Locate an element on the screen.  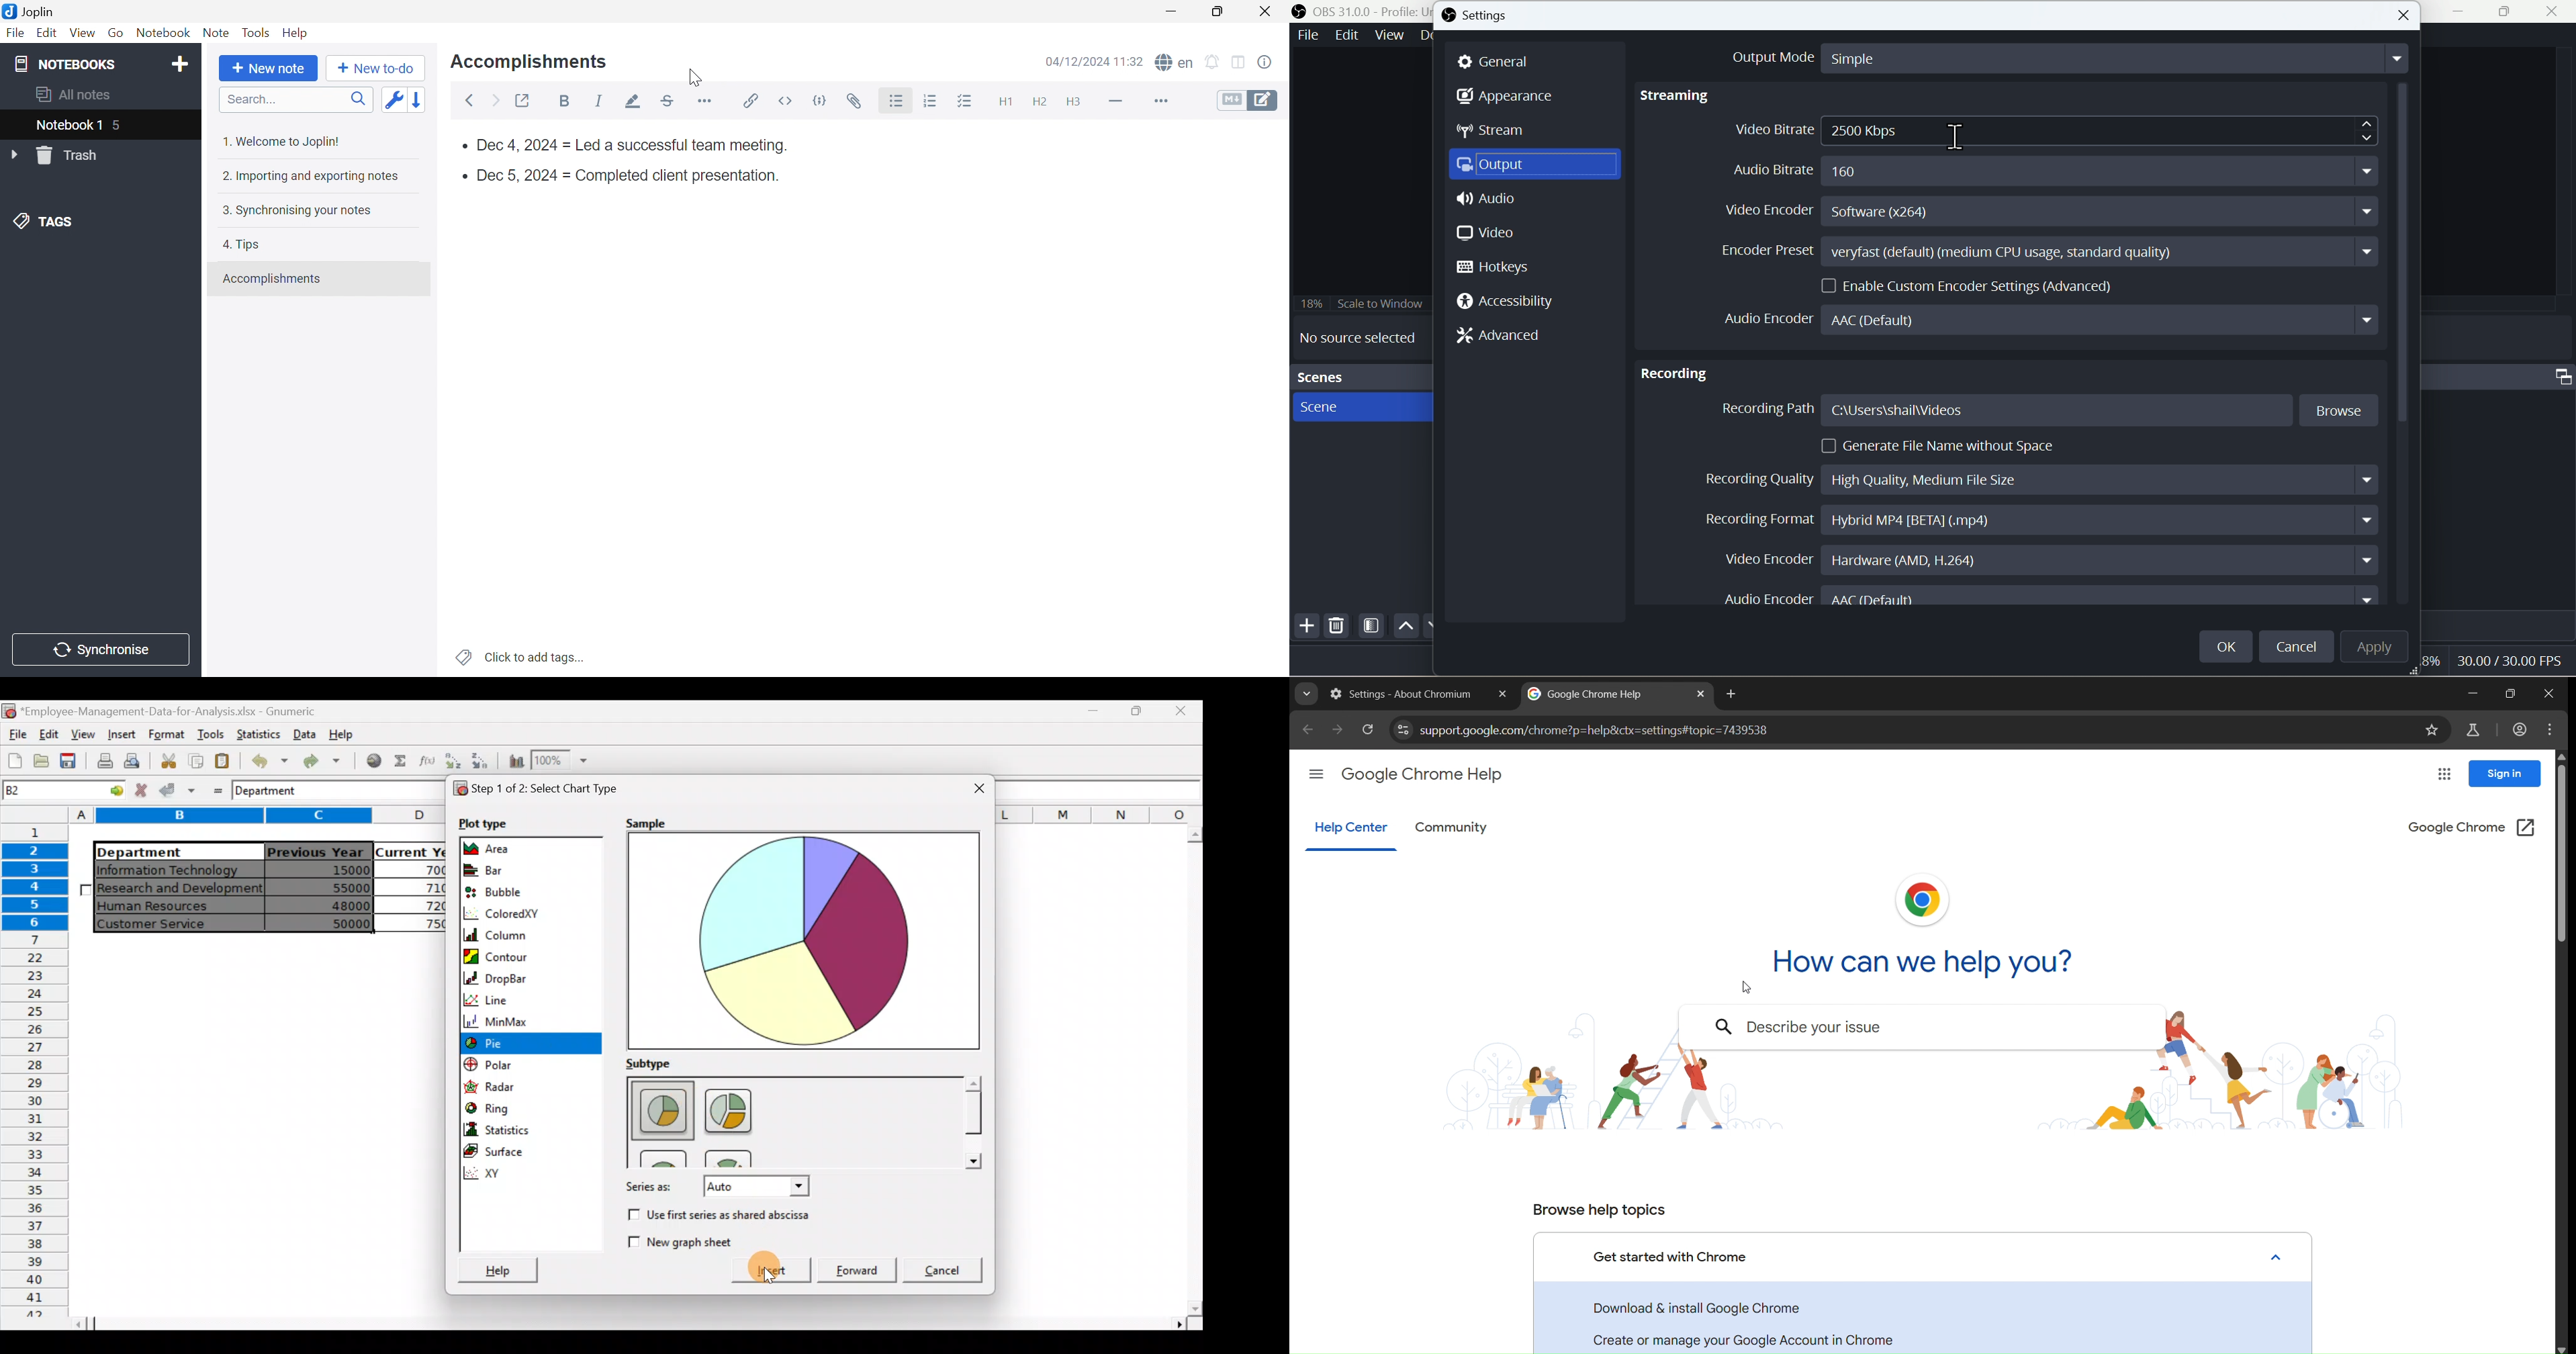
bookmark page is located at coordinates (2435, 729).